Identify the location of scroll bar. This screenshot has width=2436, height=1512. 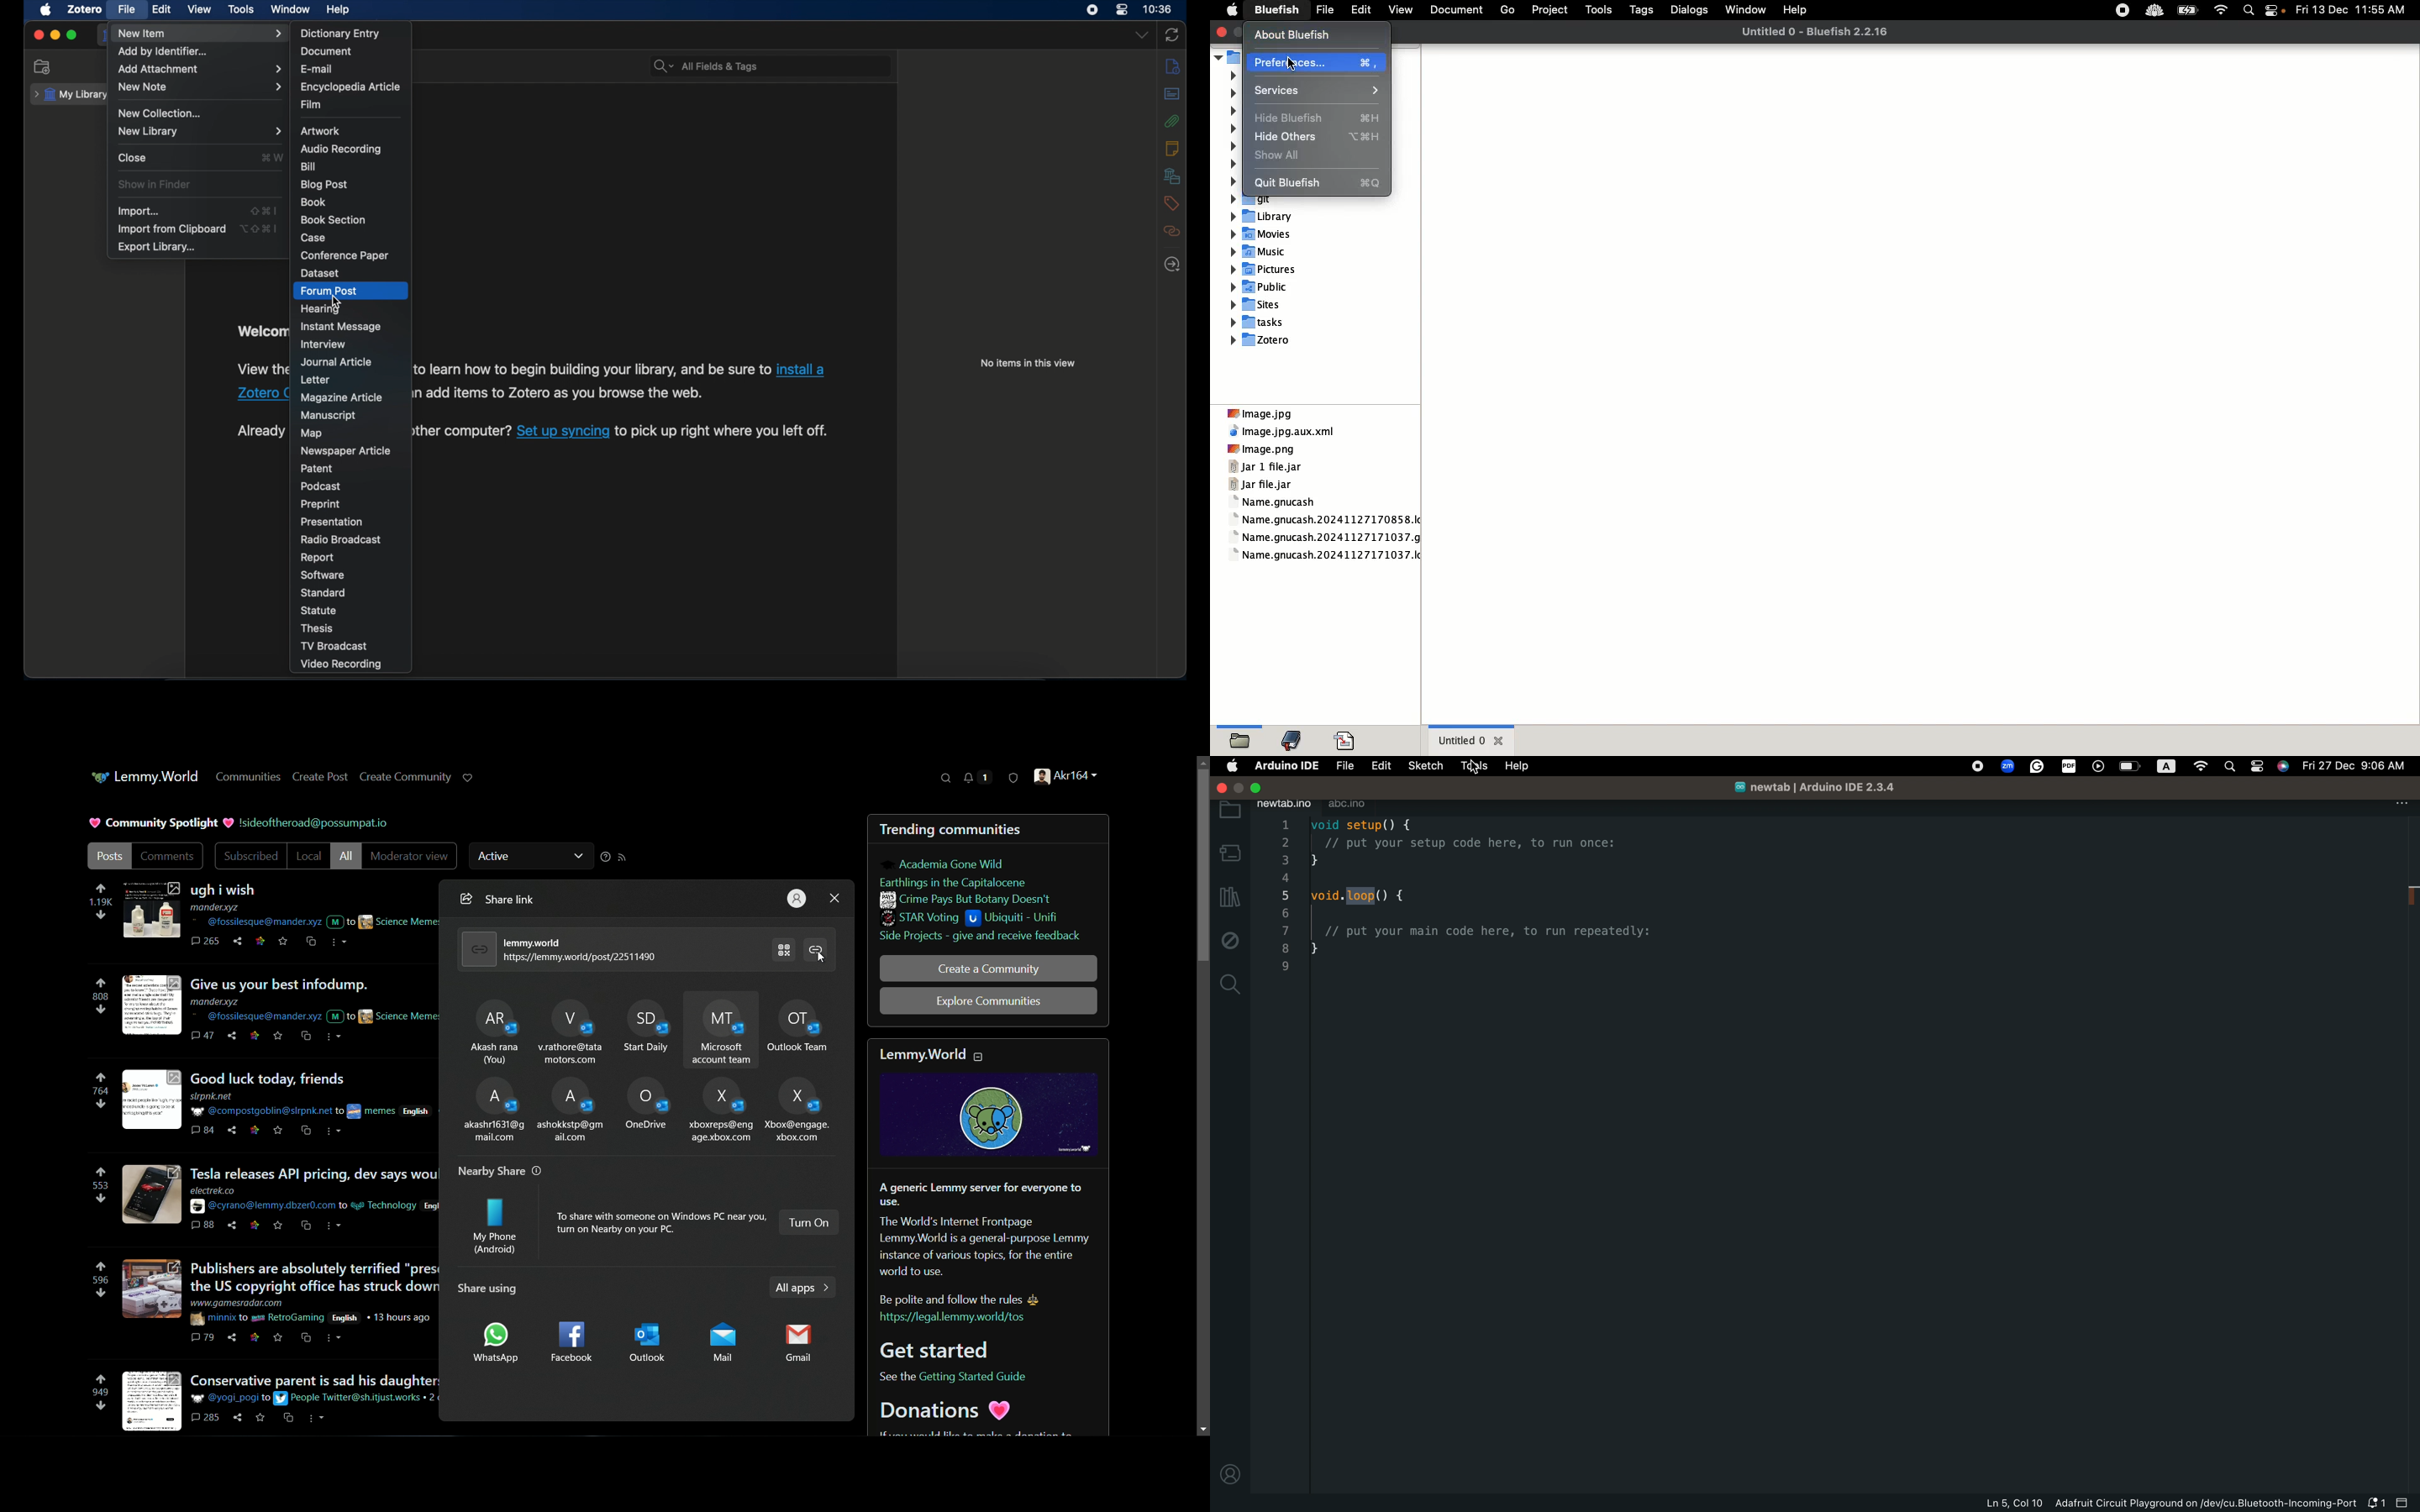
(1196, 1095).